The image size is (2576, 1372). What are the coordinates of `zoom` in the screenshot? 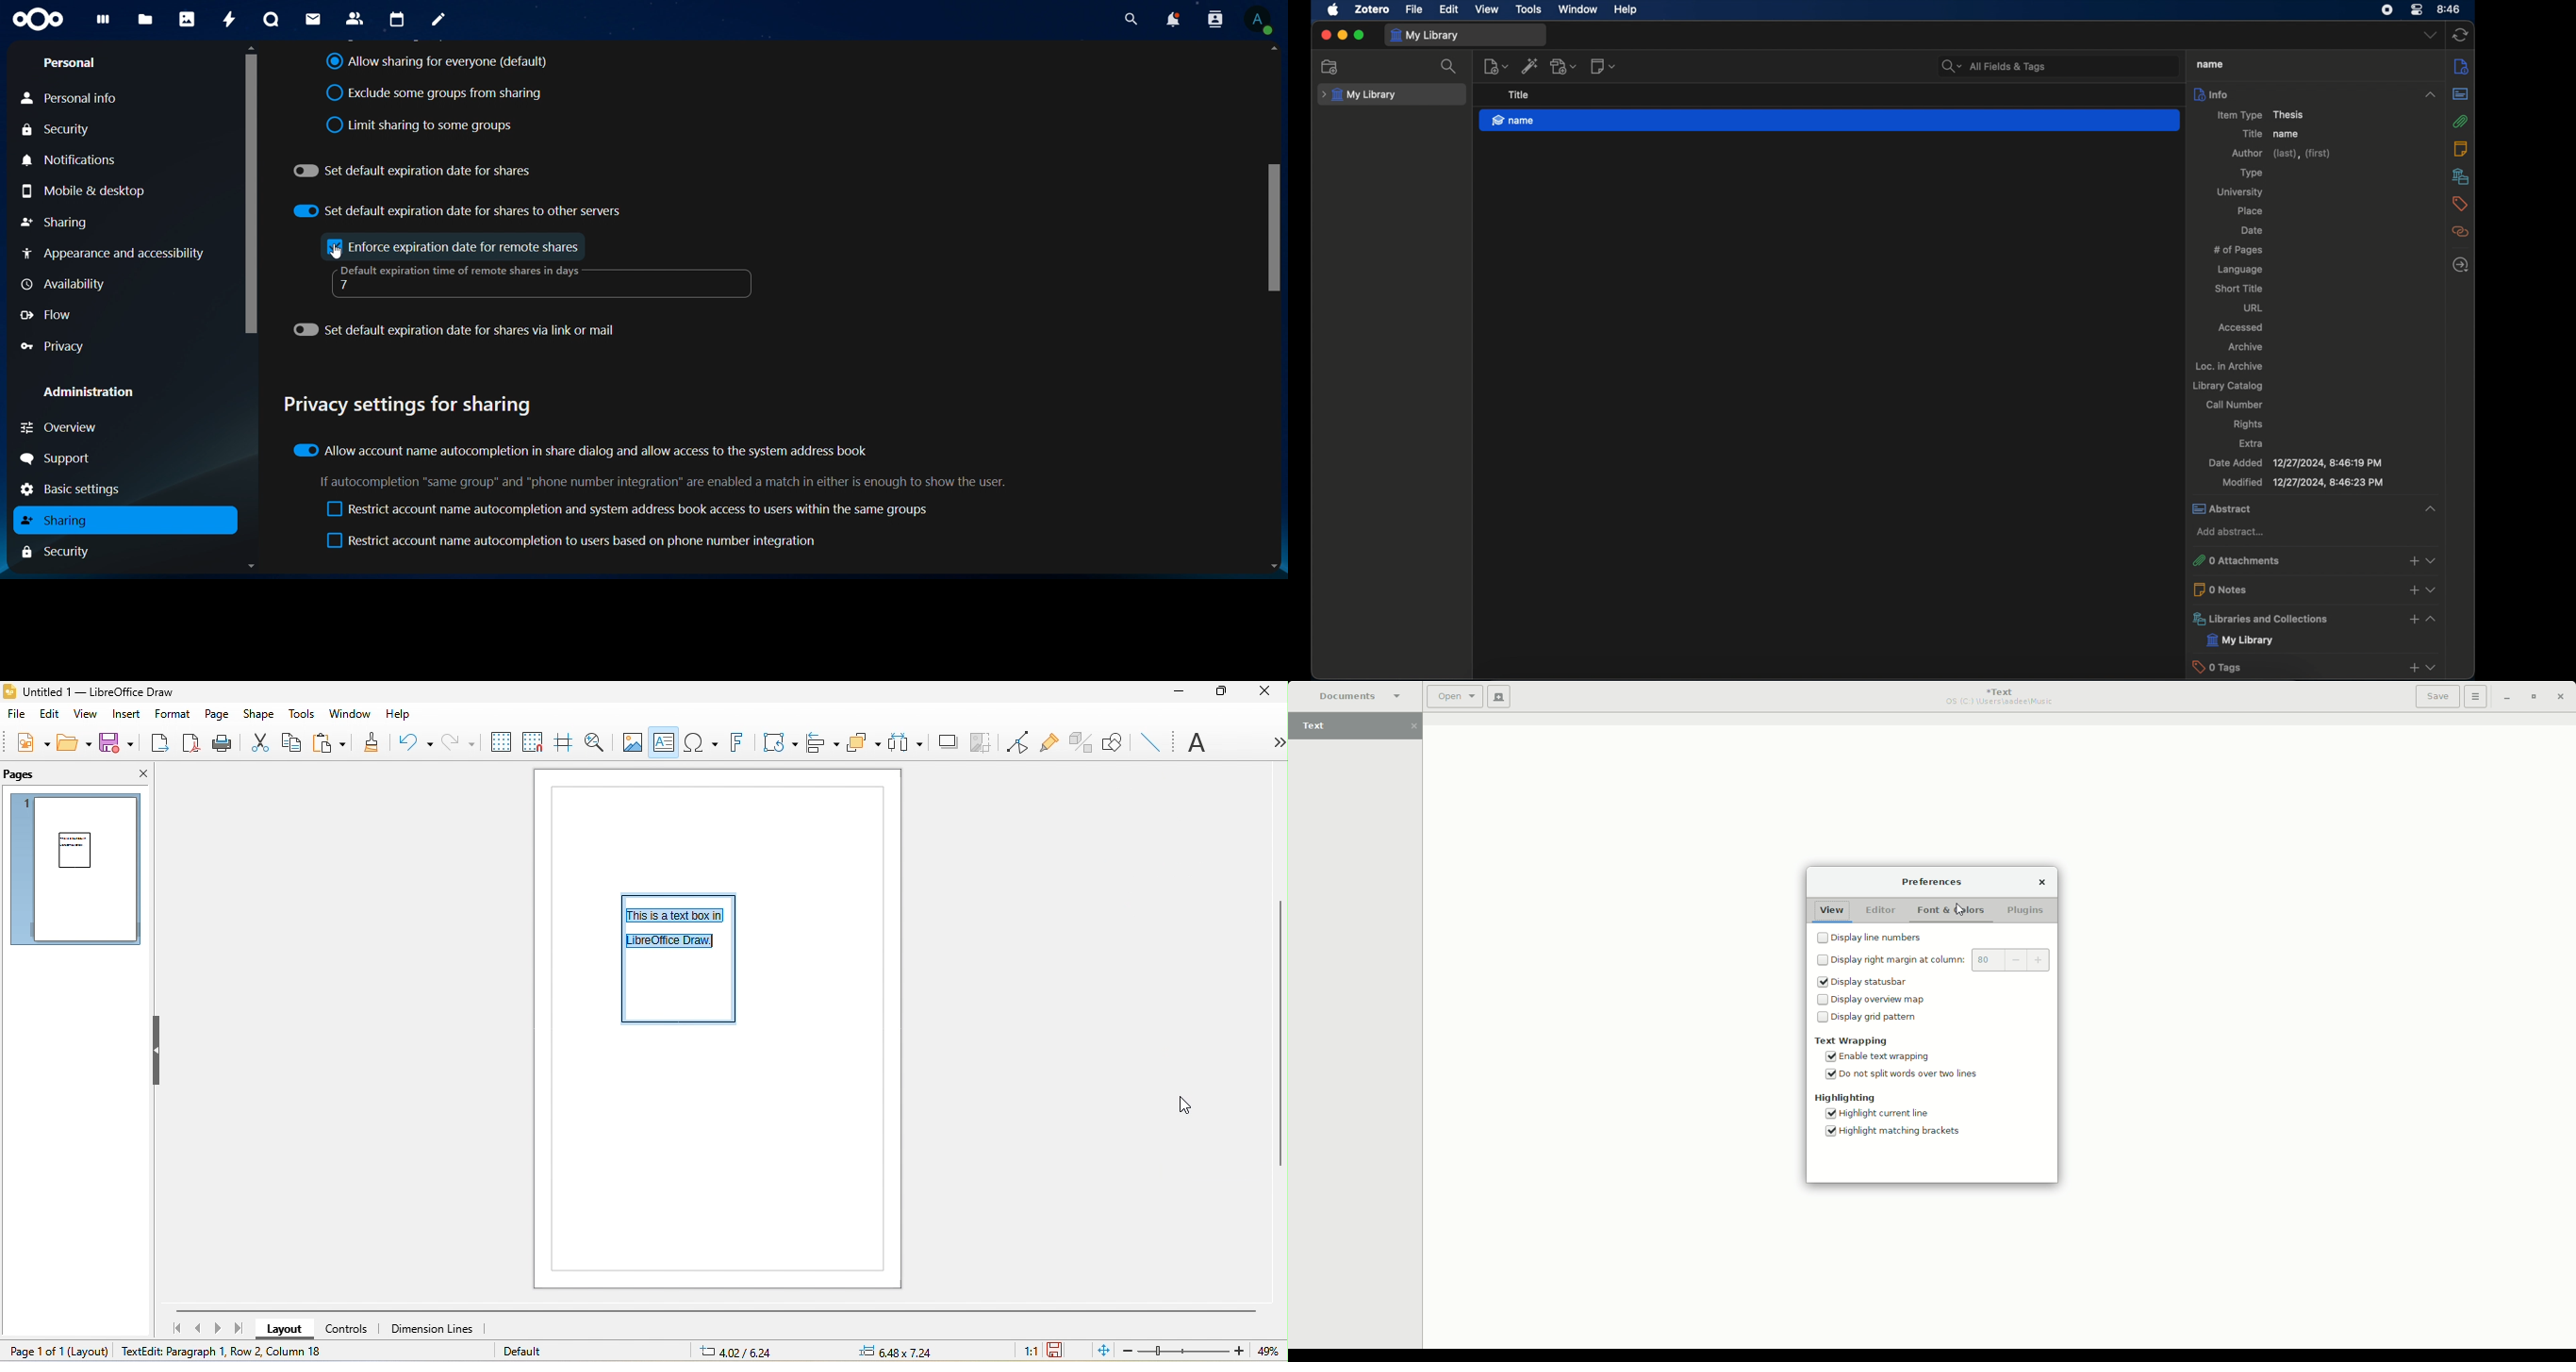 It's located at (1202, 1351).